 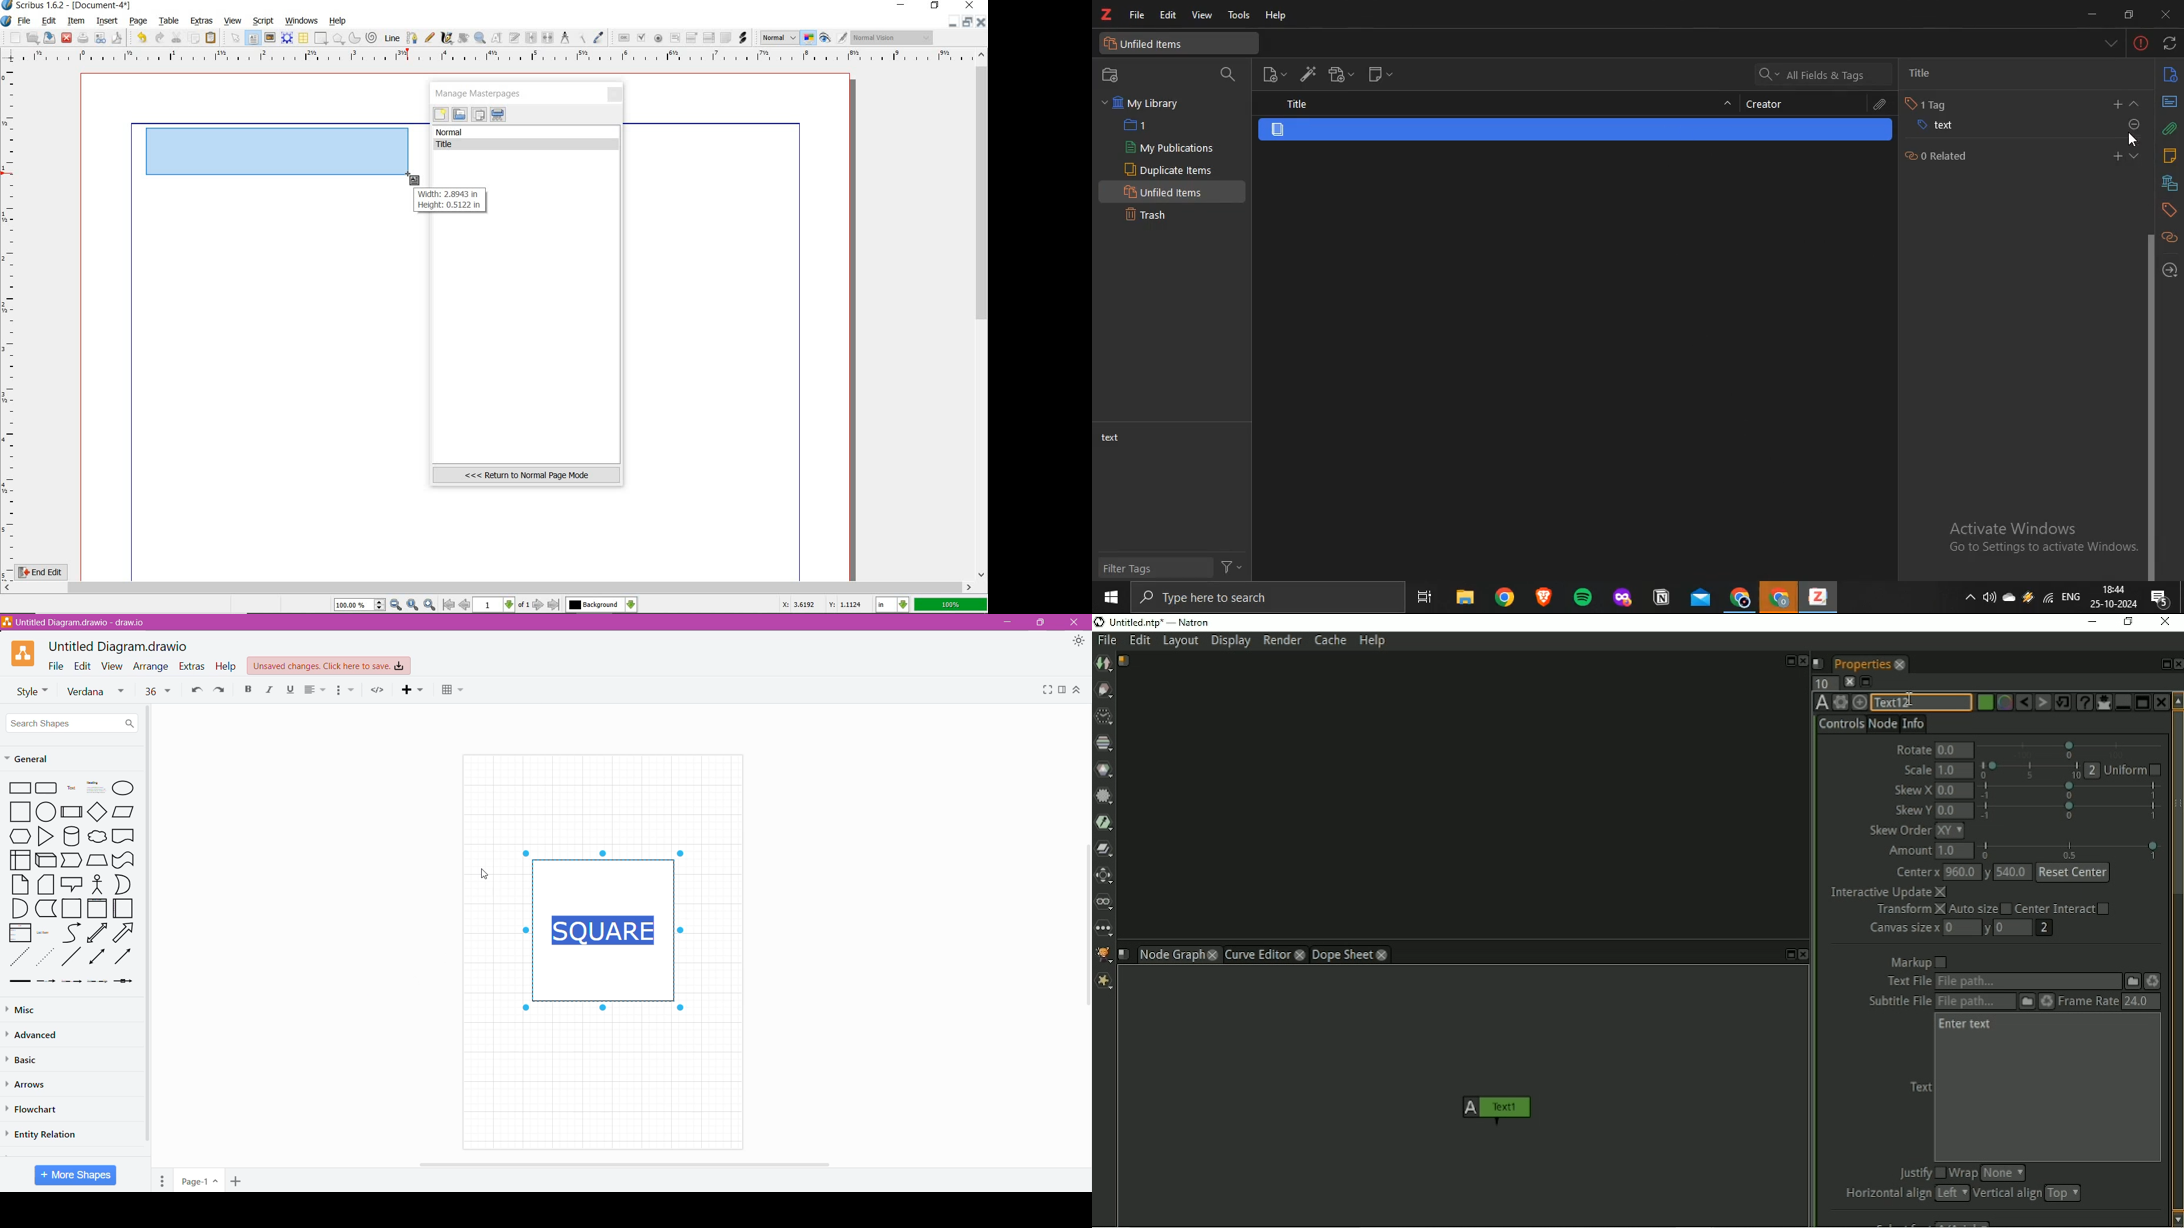 I want to click on Page Name, so click(x=198, y=1183).